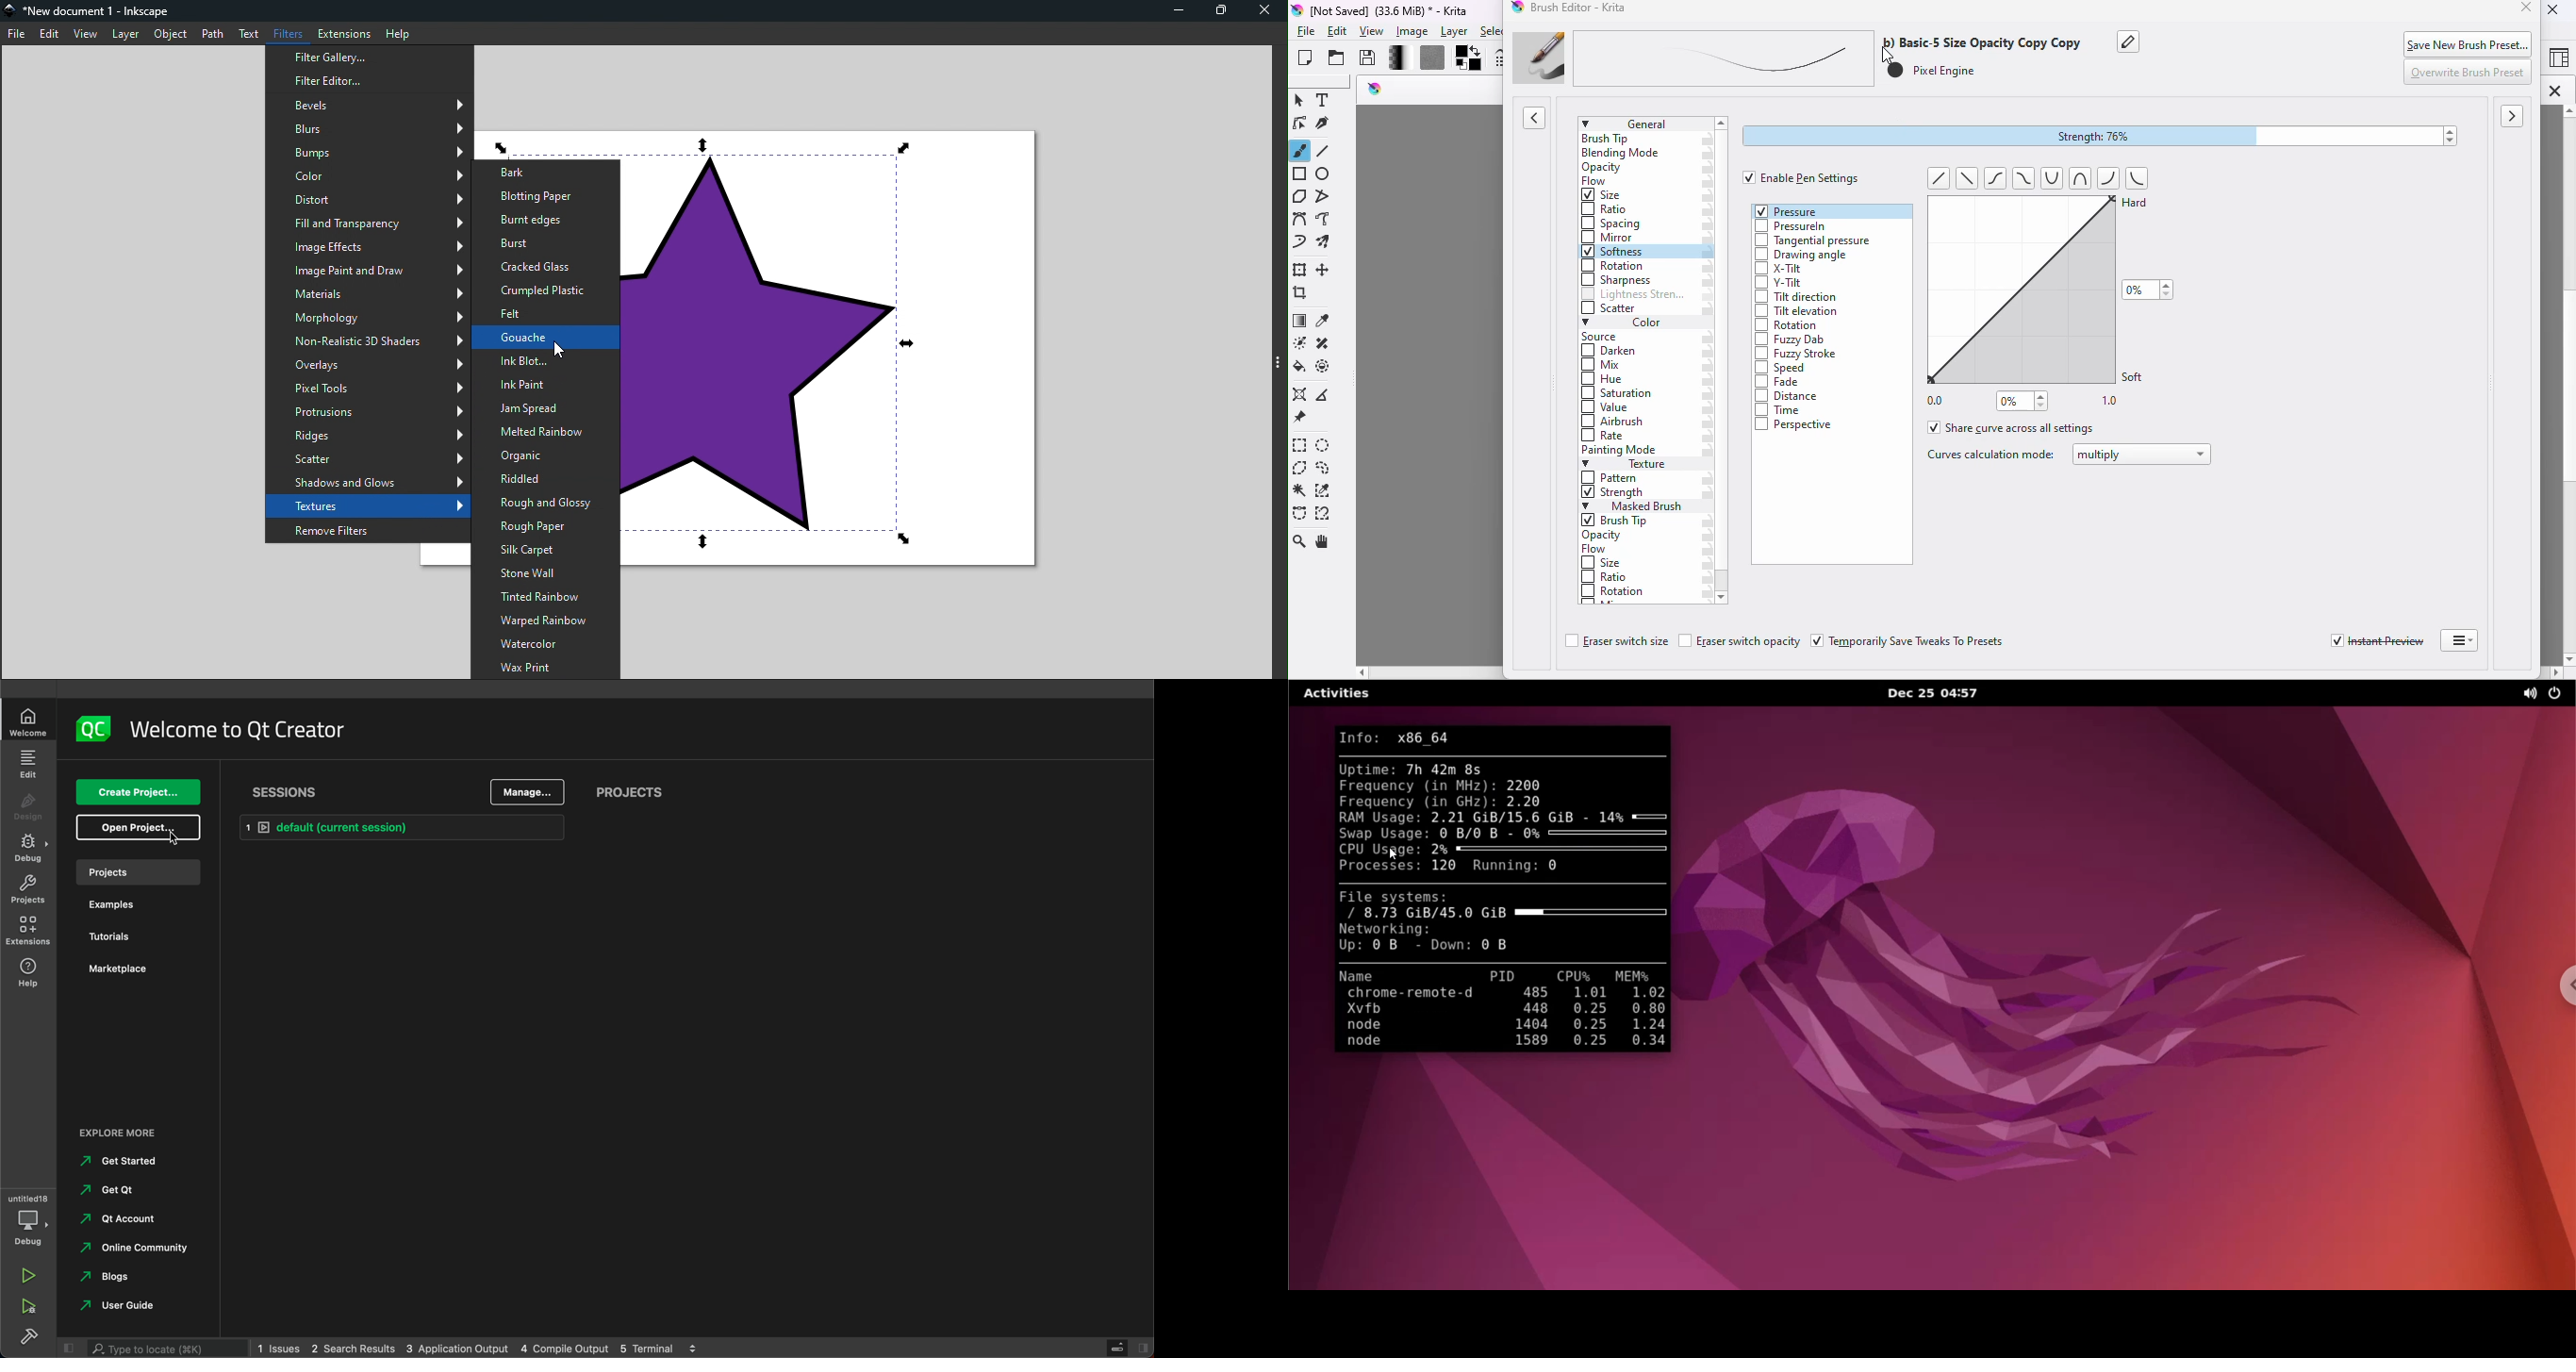 Image resolution: width=2576 pixels, height=1372 pixels. I want to click on fuzzy stroke, so click(1796, 355).